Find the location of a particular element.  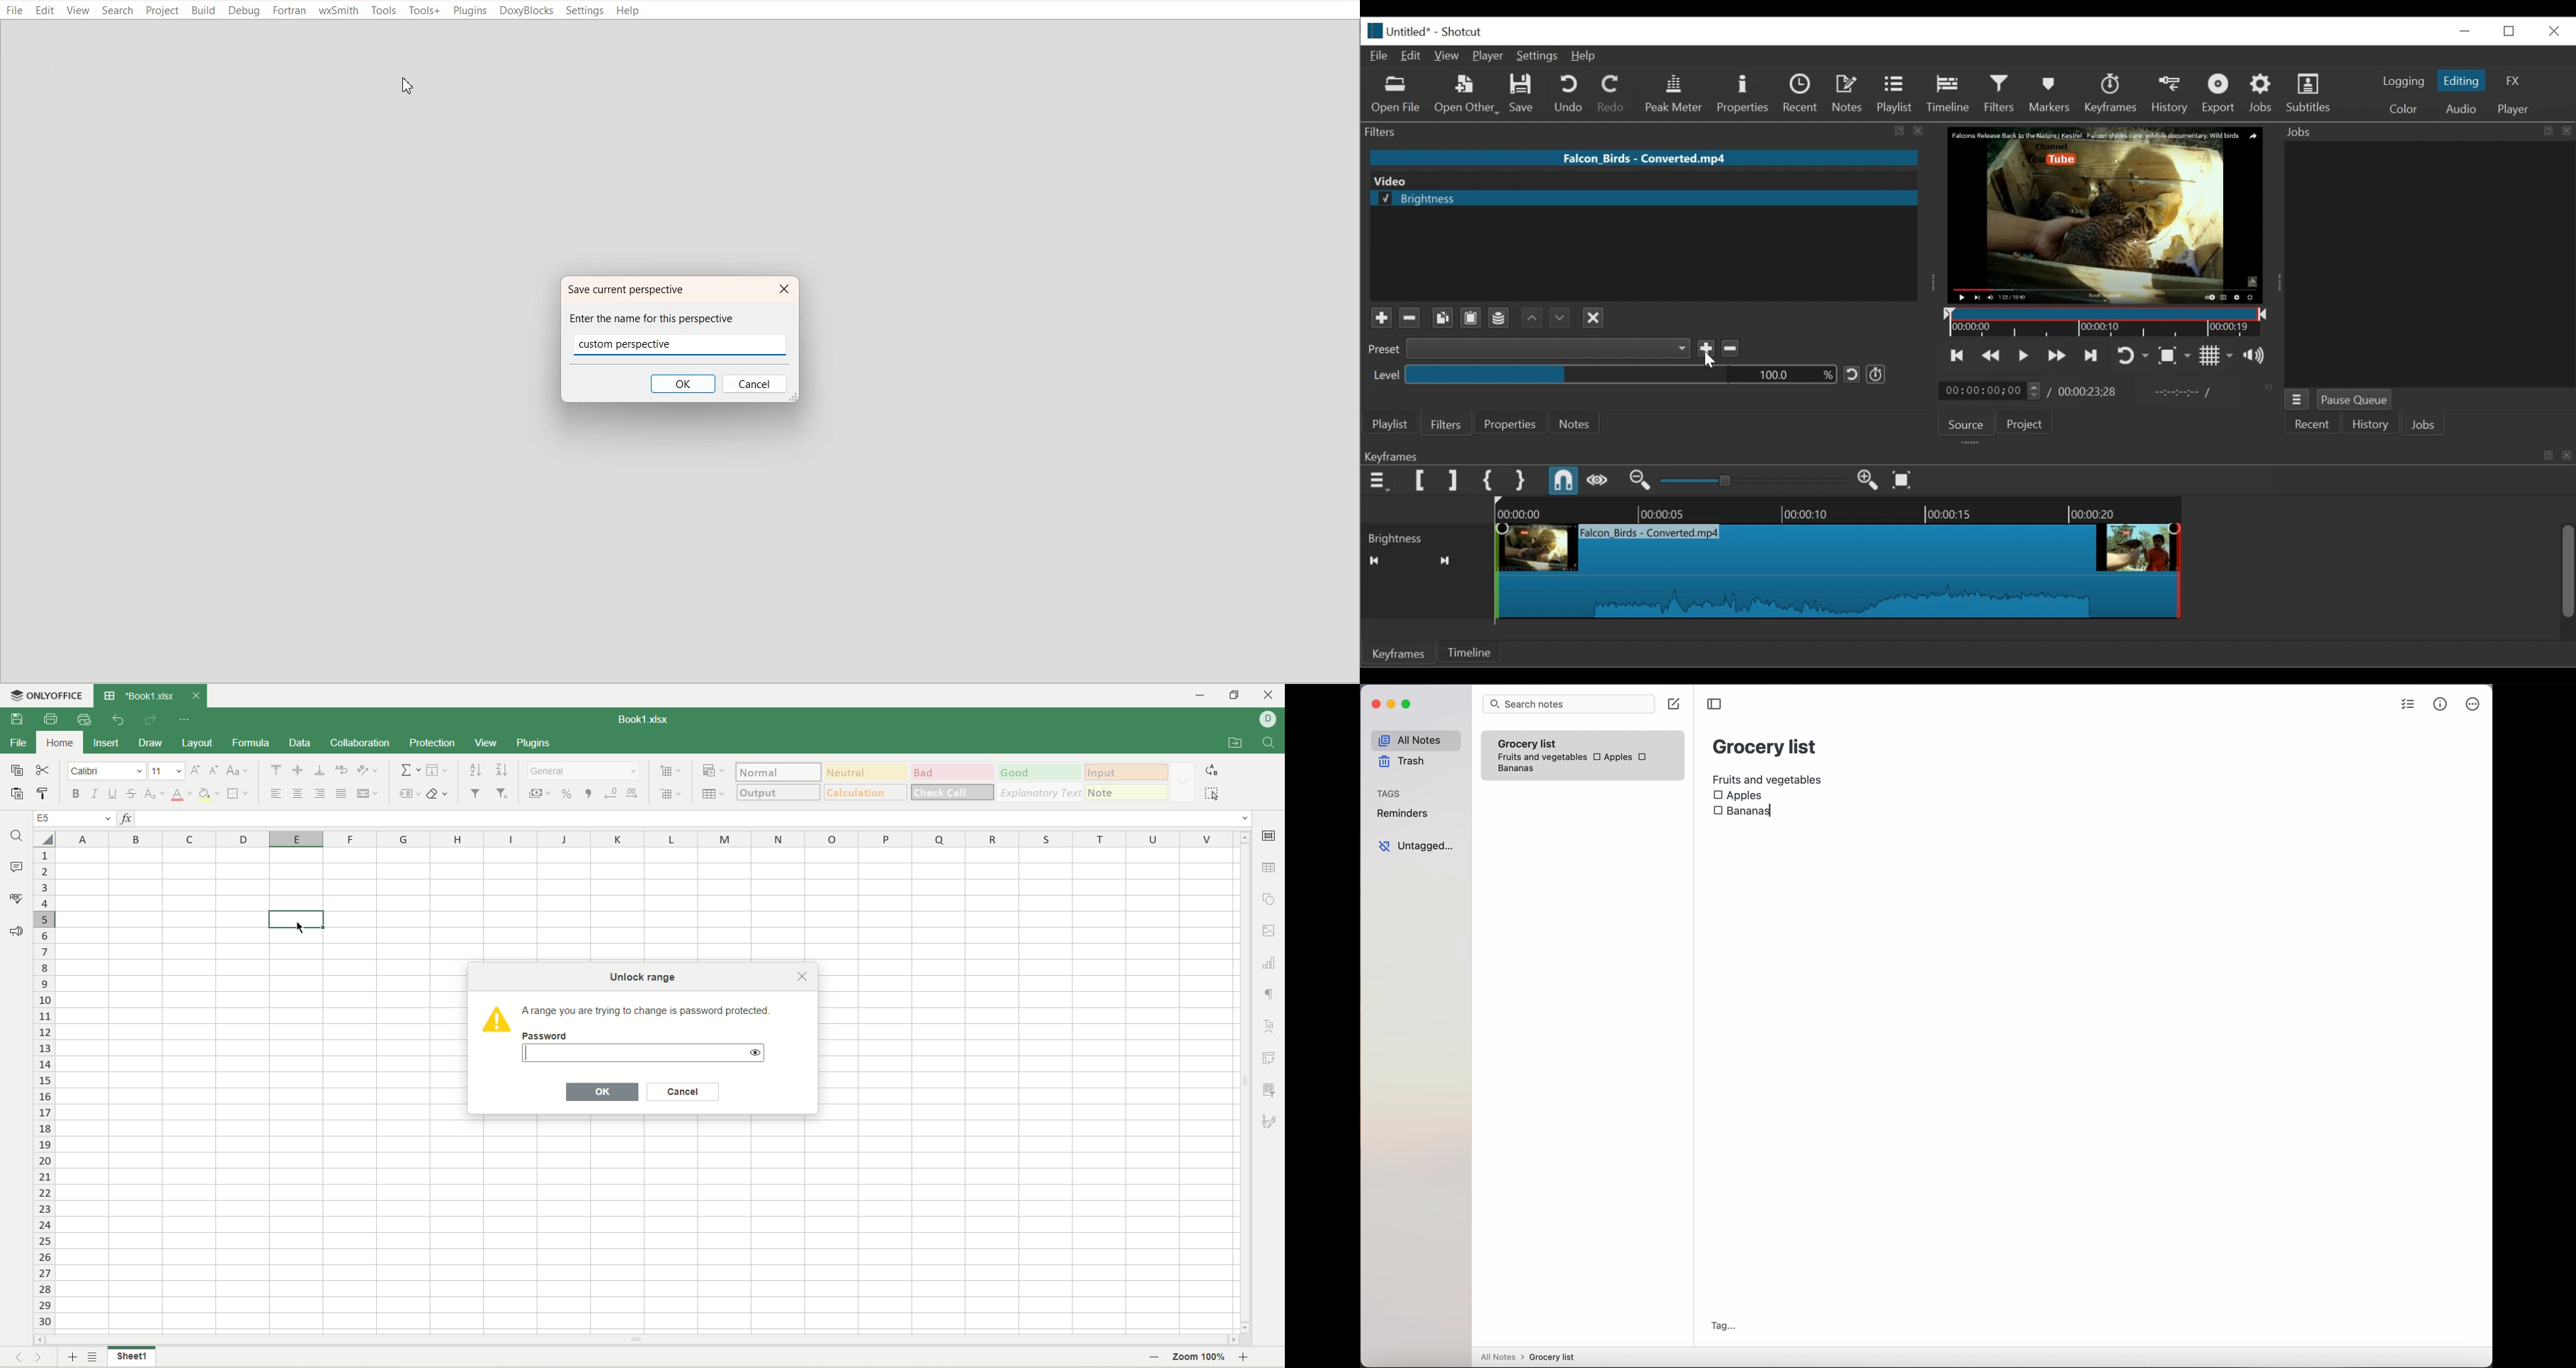

Keyframe menu is located at coordinates (1379, 481).